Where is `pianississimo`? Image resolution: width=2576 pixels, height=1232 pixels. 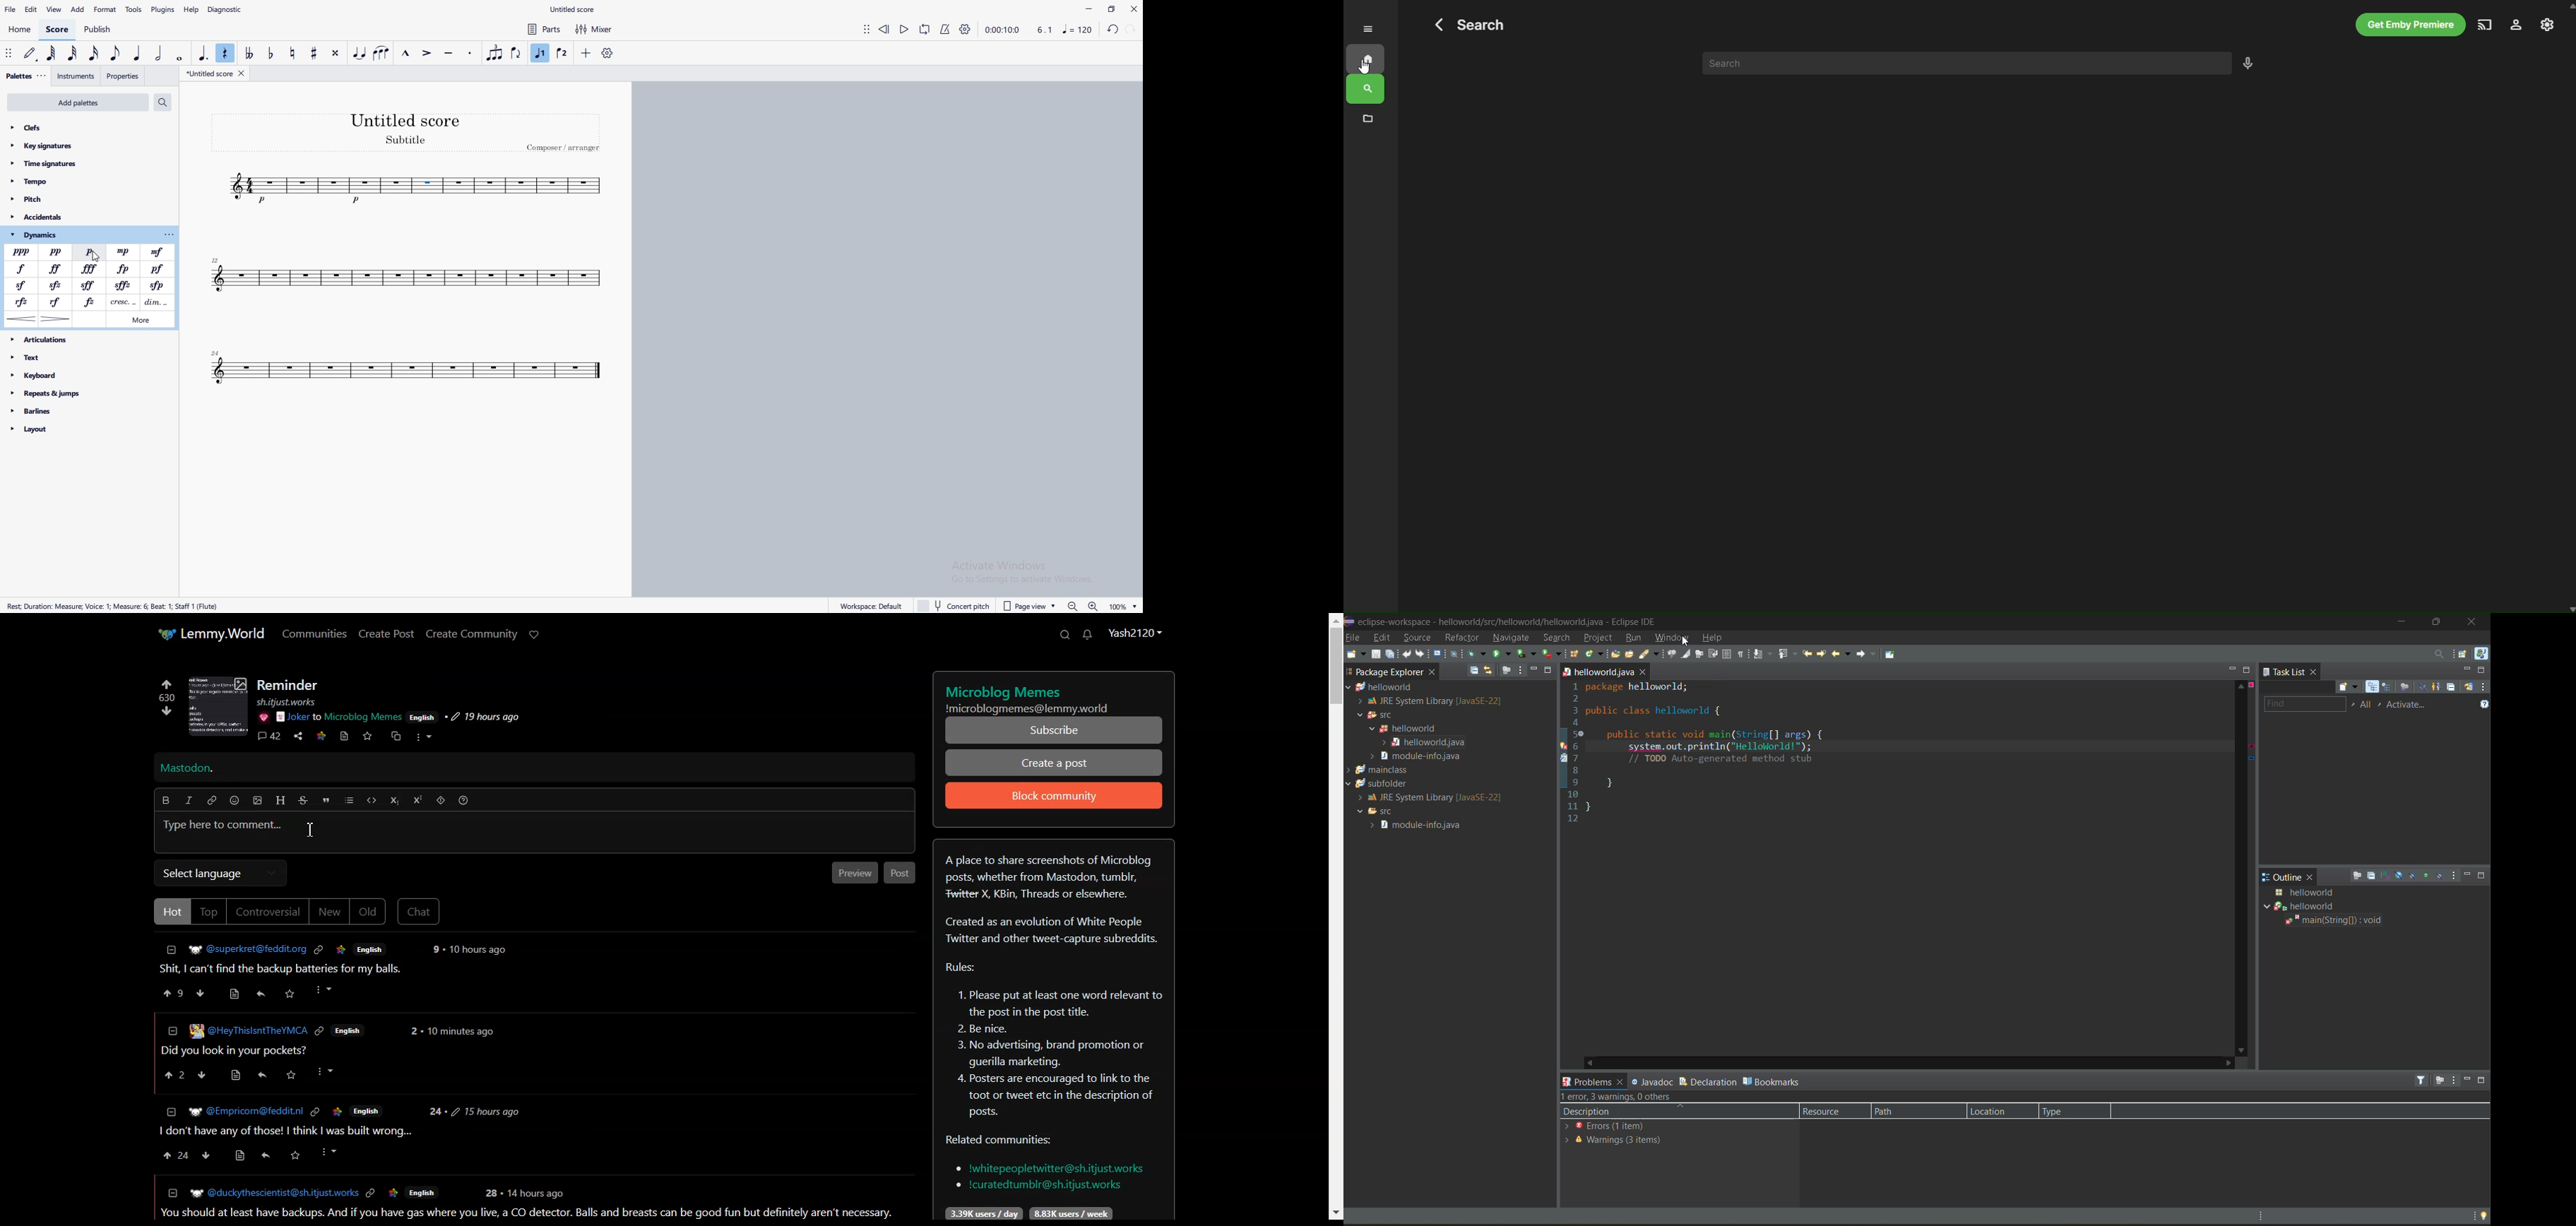
pianississimo is located at coordinates (20, 252).